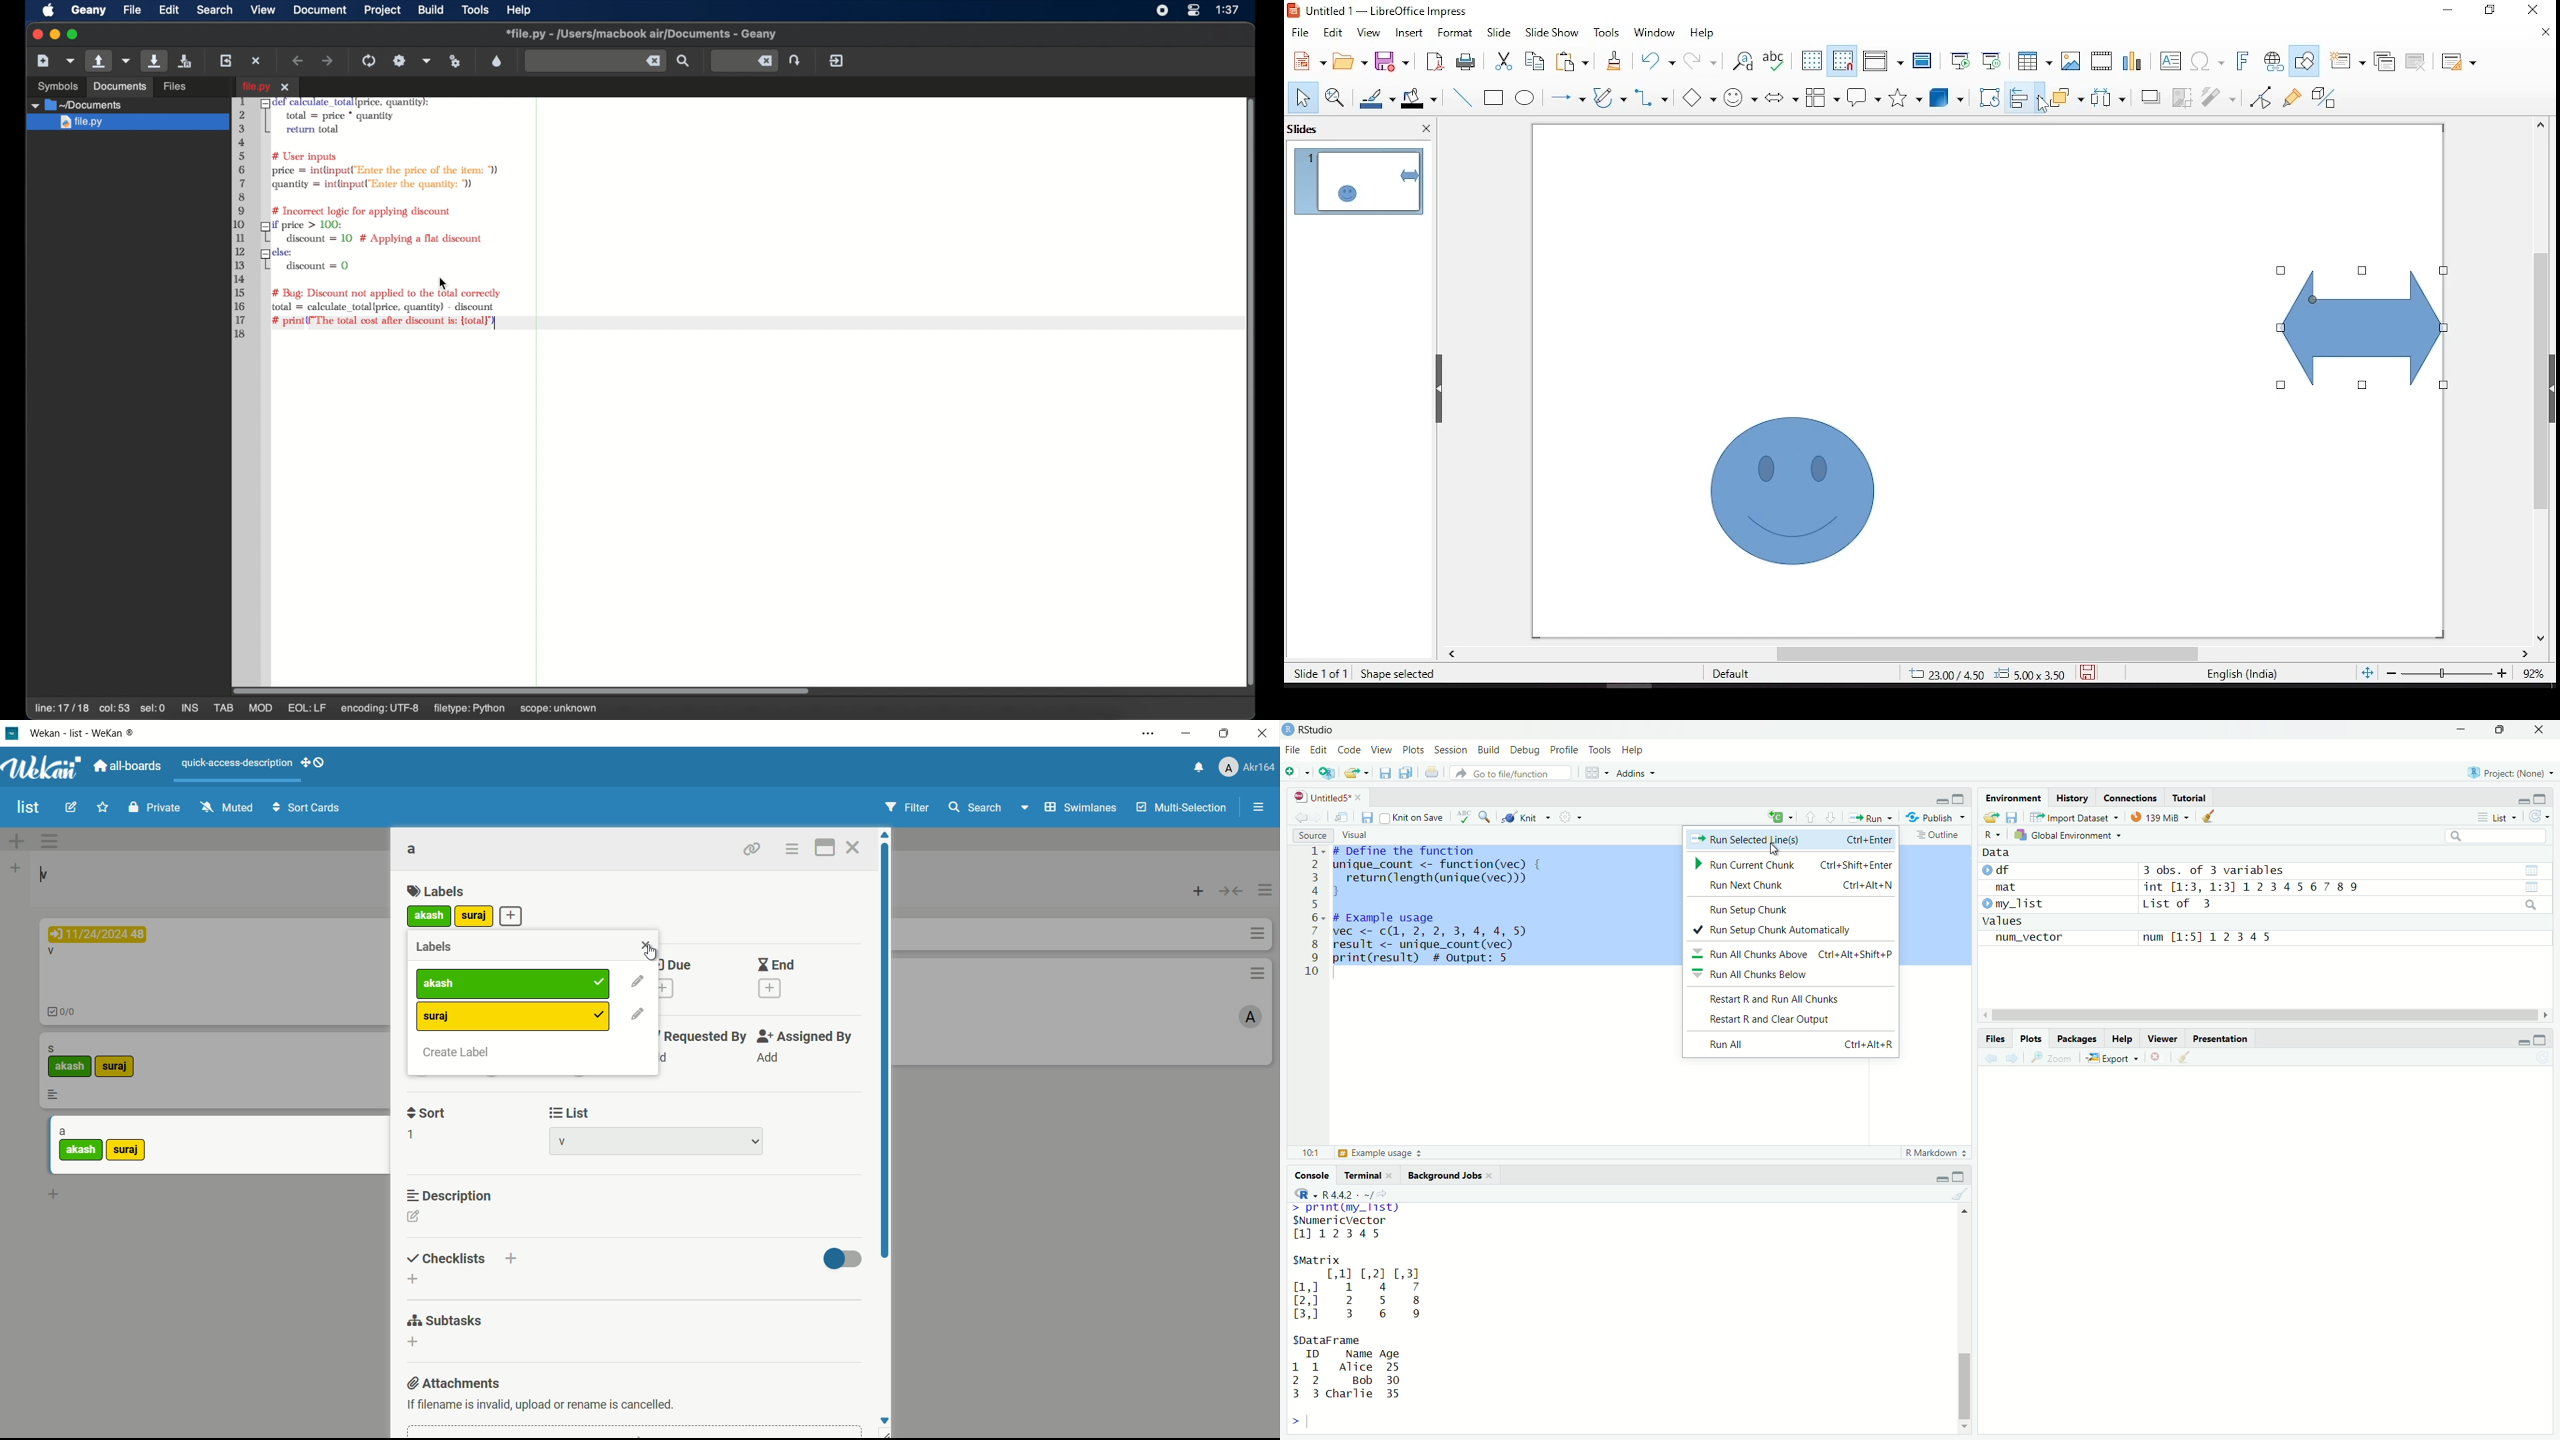 This screenshot has height=1456, width=2576. Describe the element at coordinates (448, 1195) in the screenshot. I see `description` at that location.